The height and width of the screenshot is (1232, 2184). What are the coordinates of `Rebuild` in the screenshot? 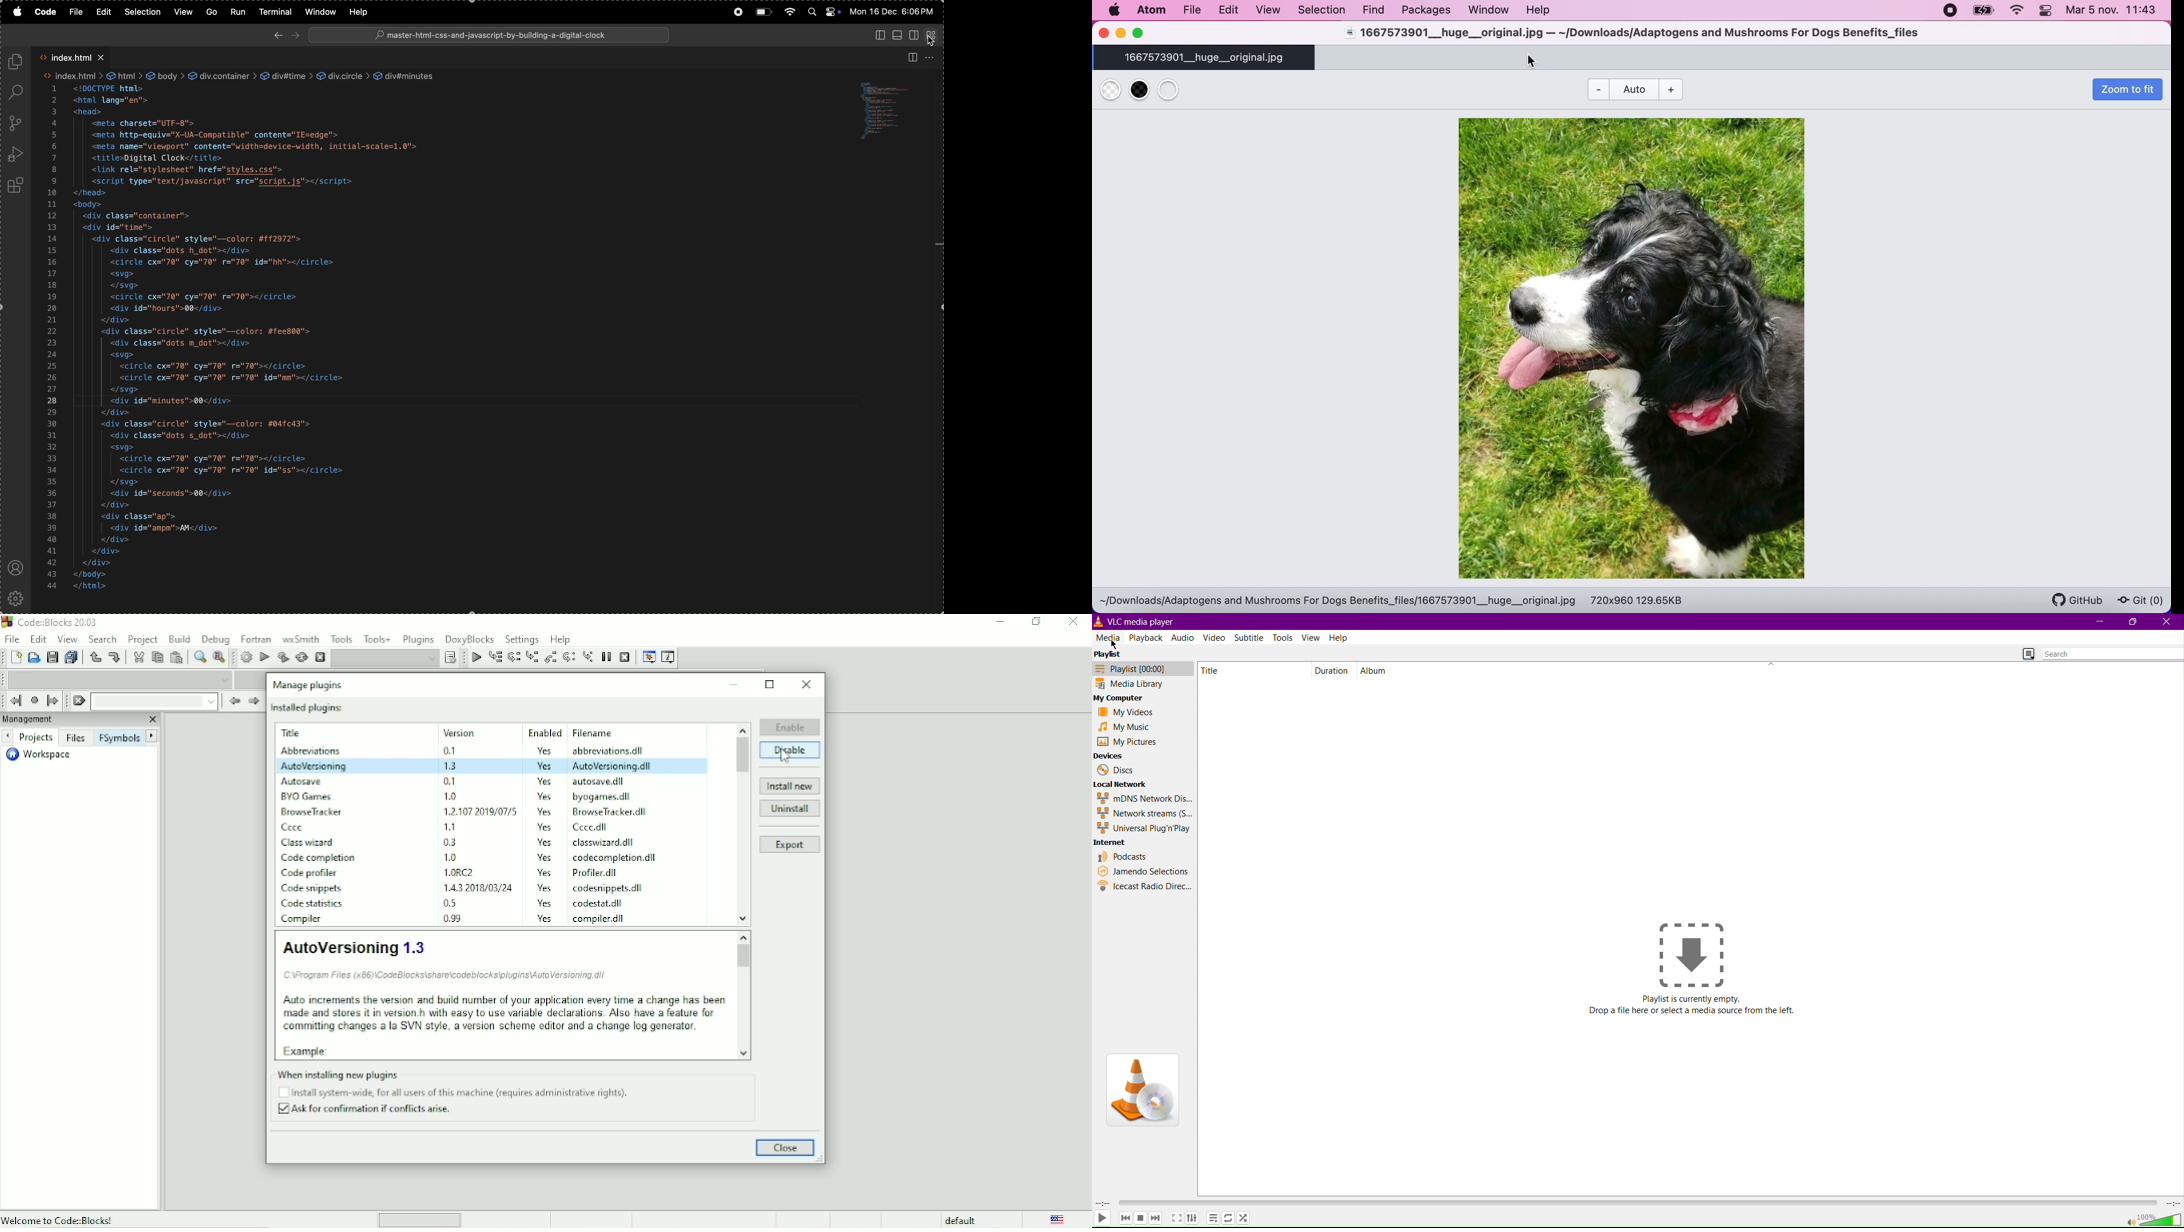 It's located at (301, 657).